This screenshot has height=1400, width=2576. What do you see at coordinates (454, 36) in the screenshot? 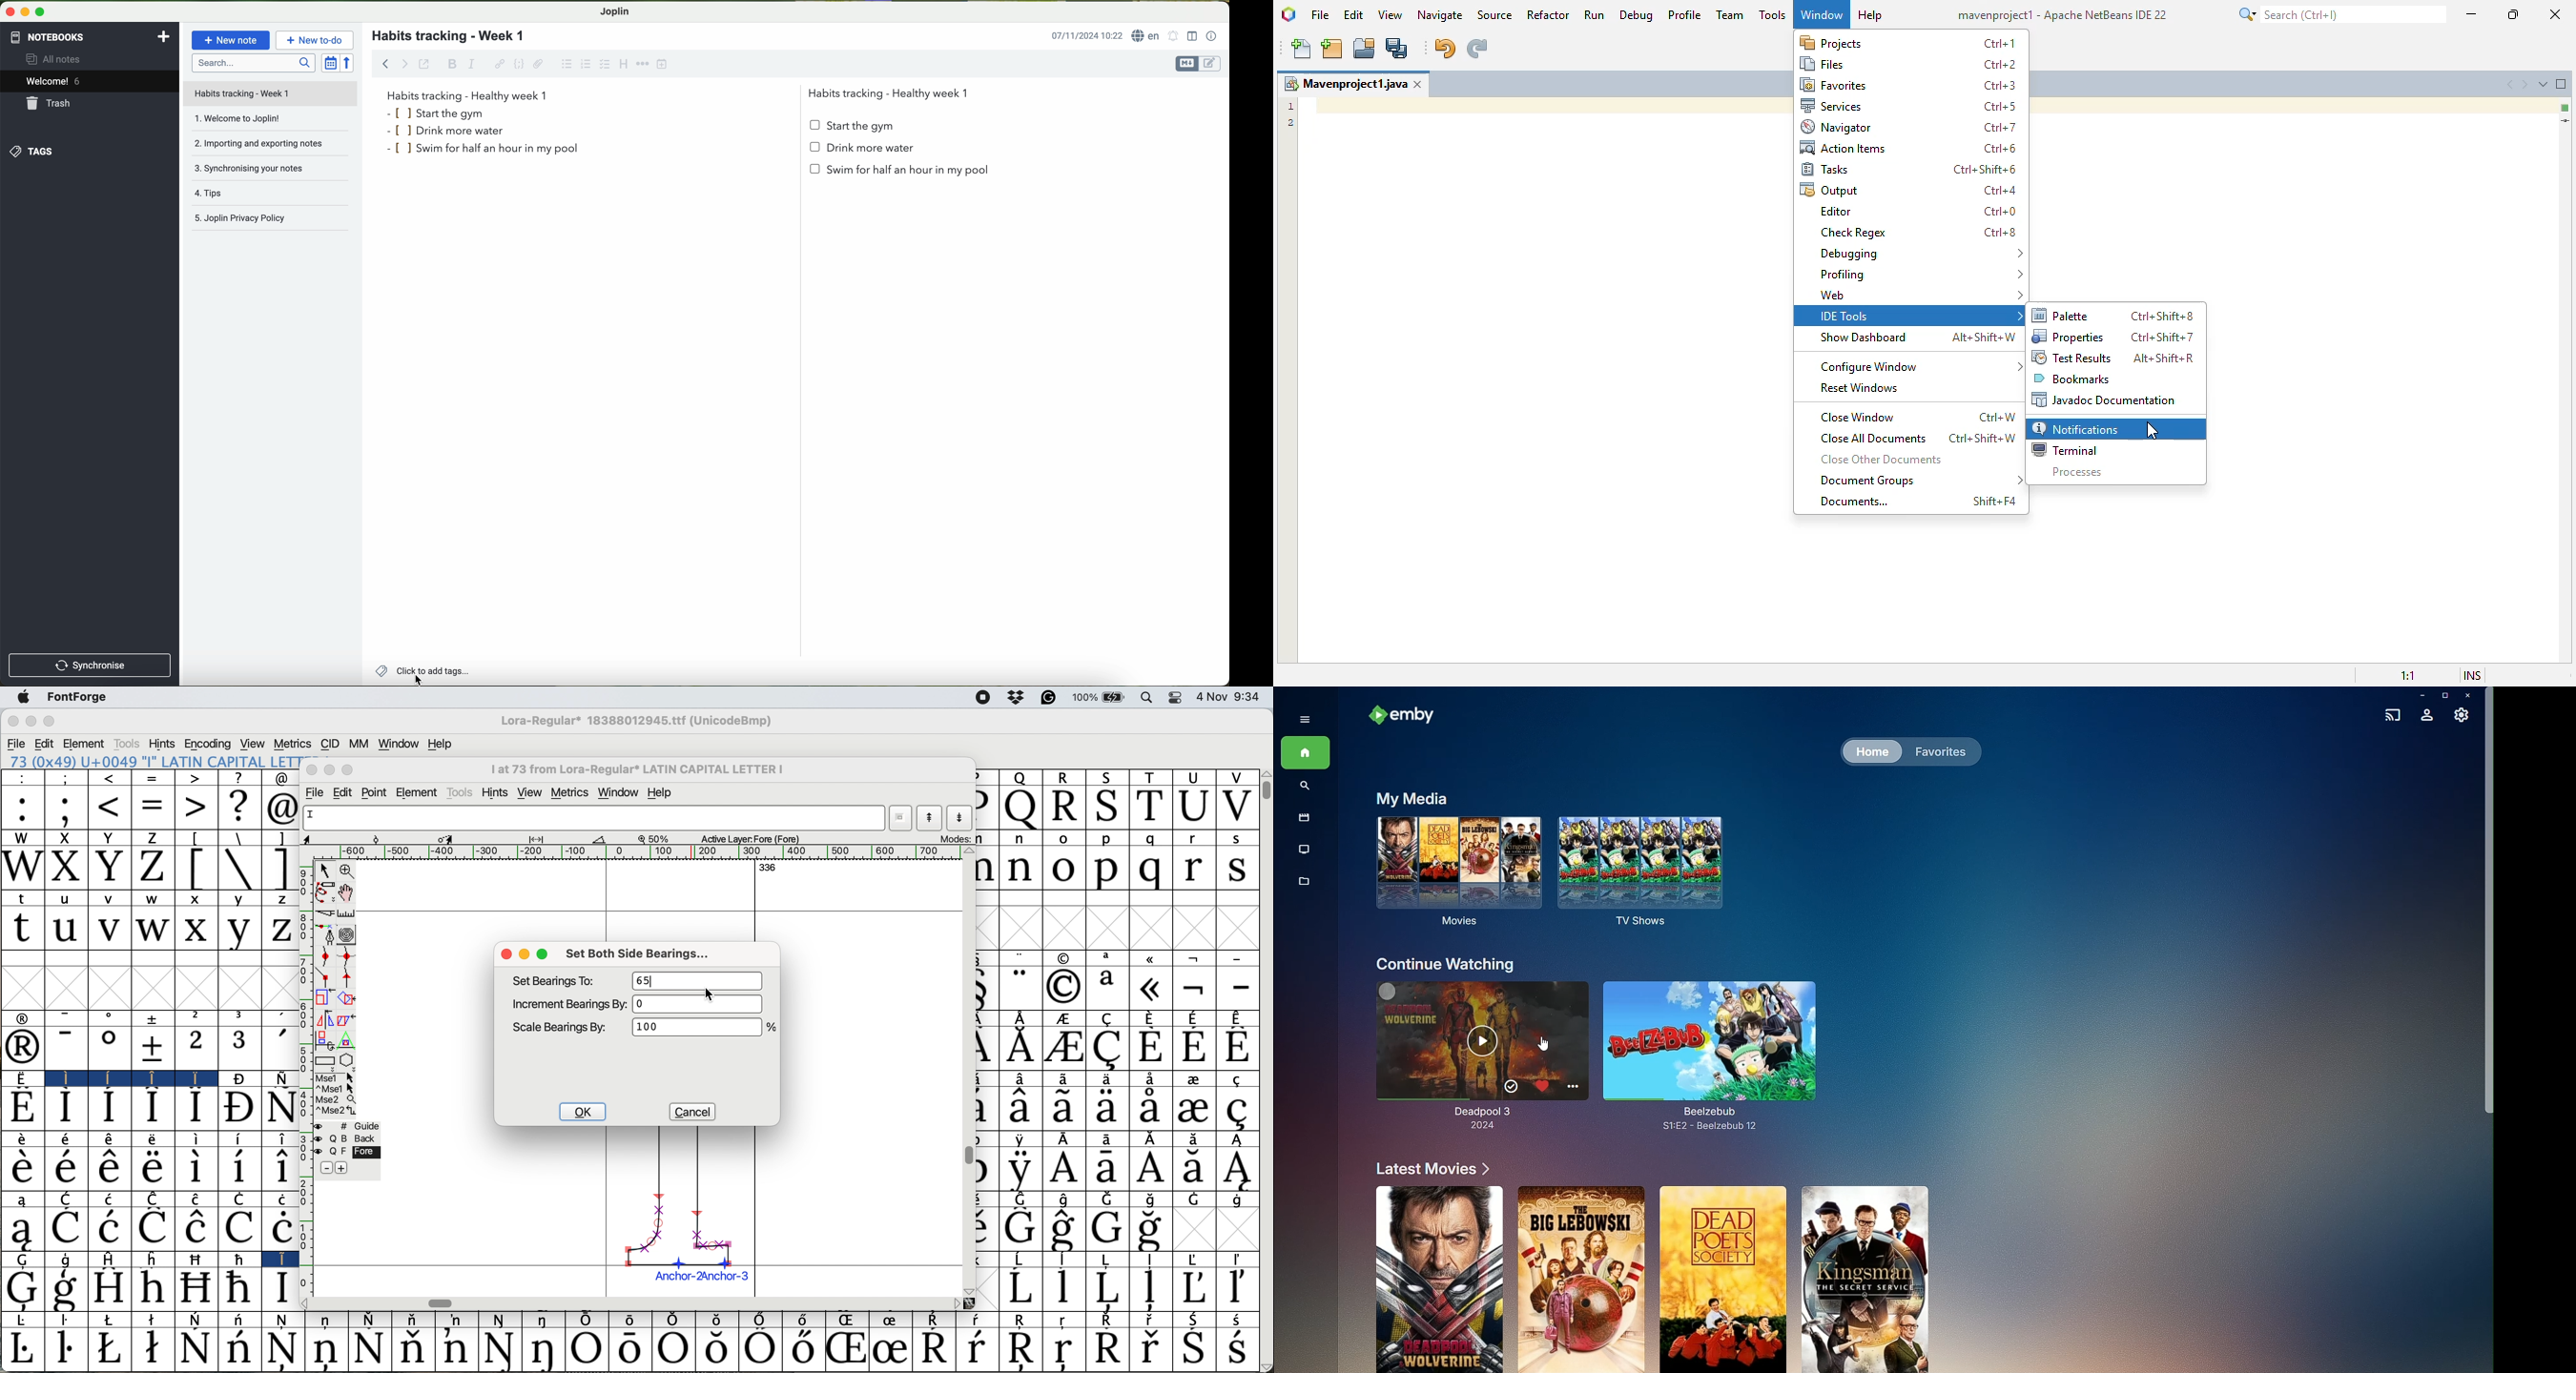
I see `habits tracking - week 1` at bounding box center [454, 36].